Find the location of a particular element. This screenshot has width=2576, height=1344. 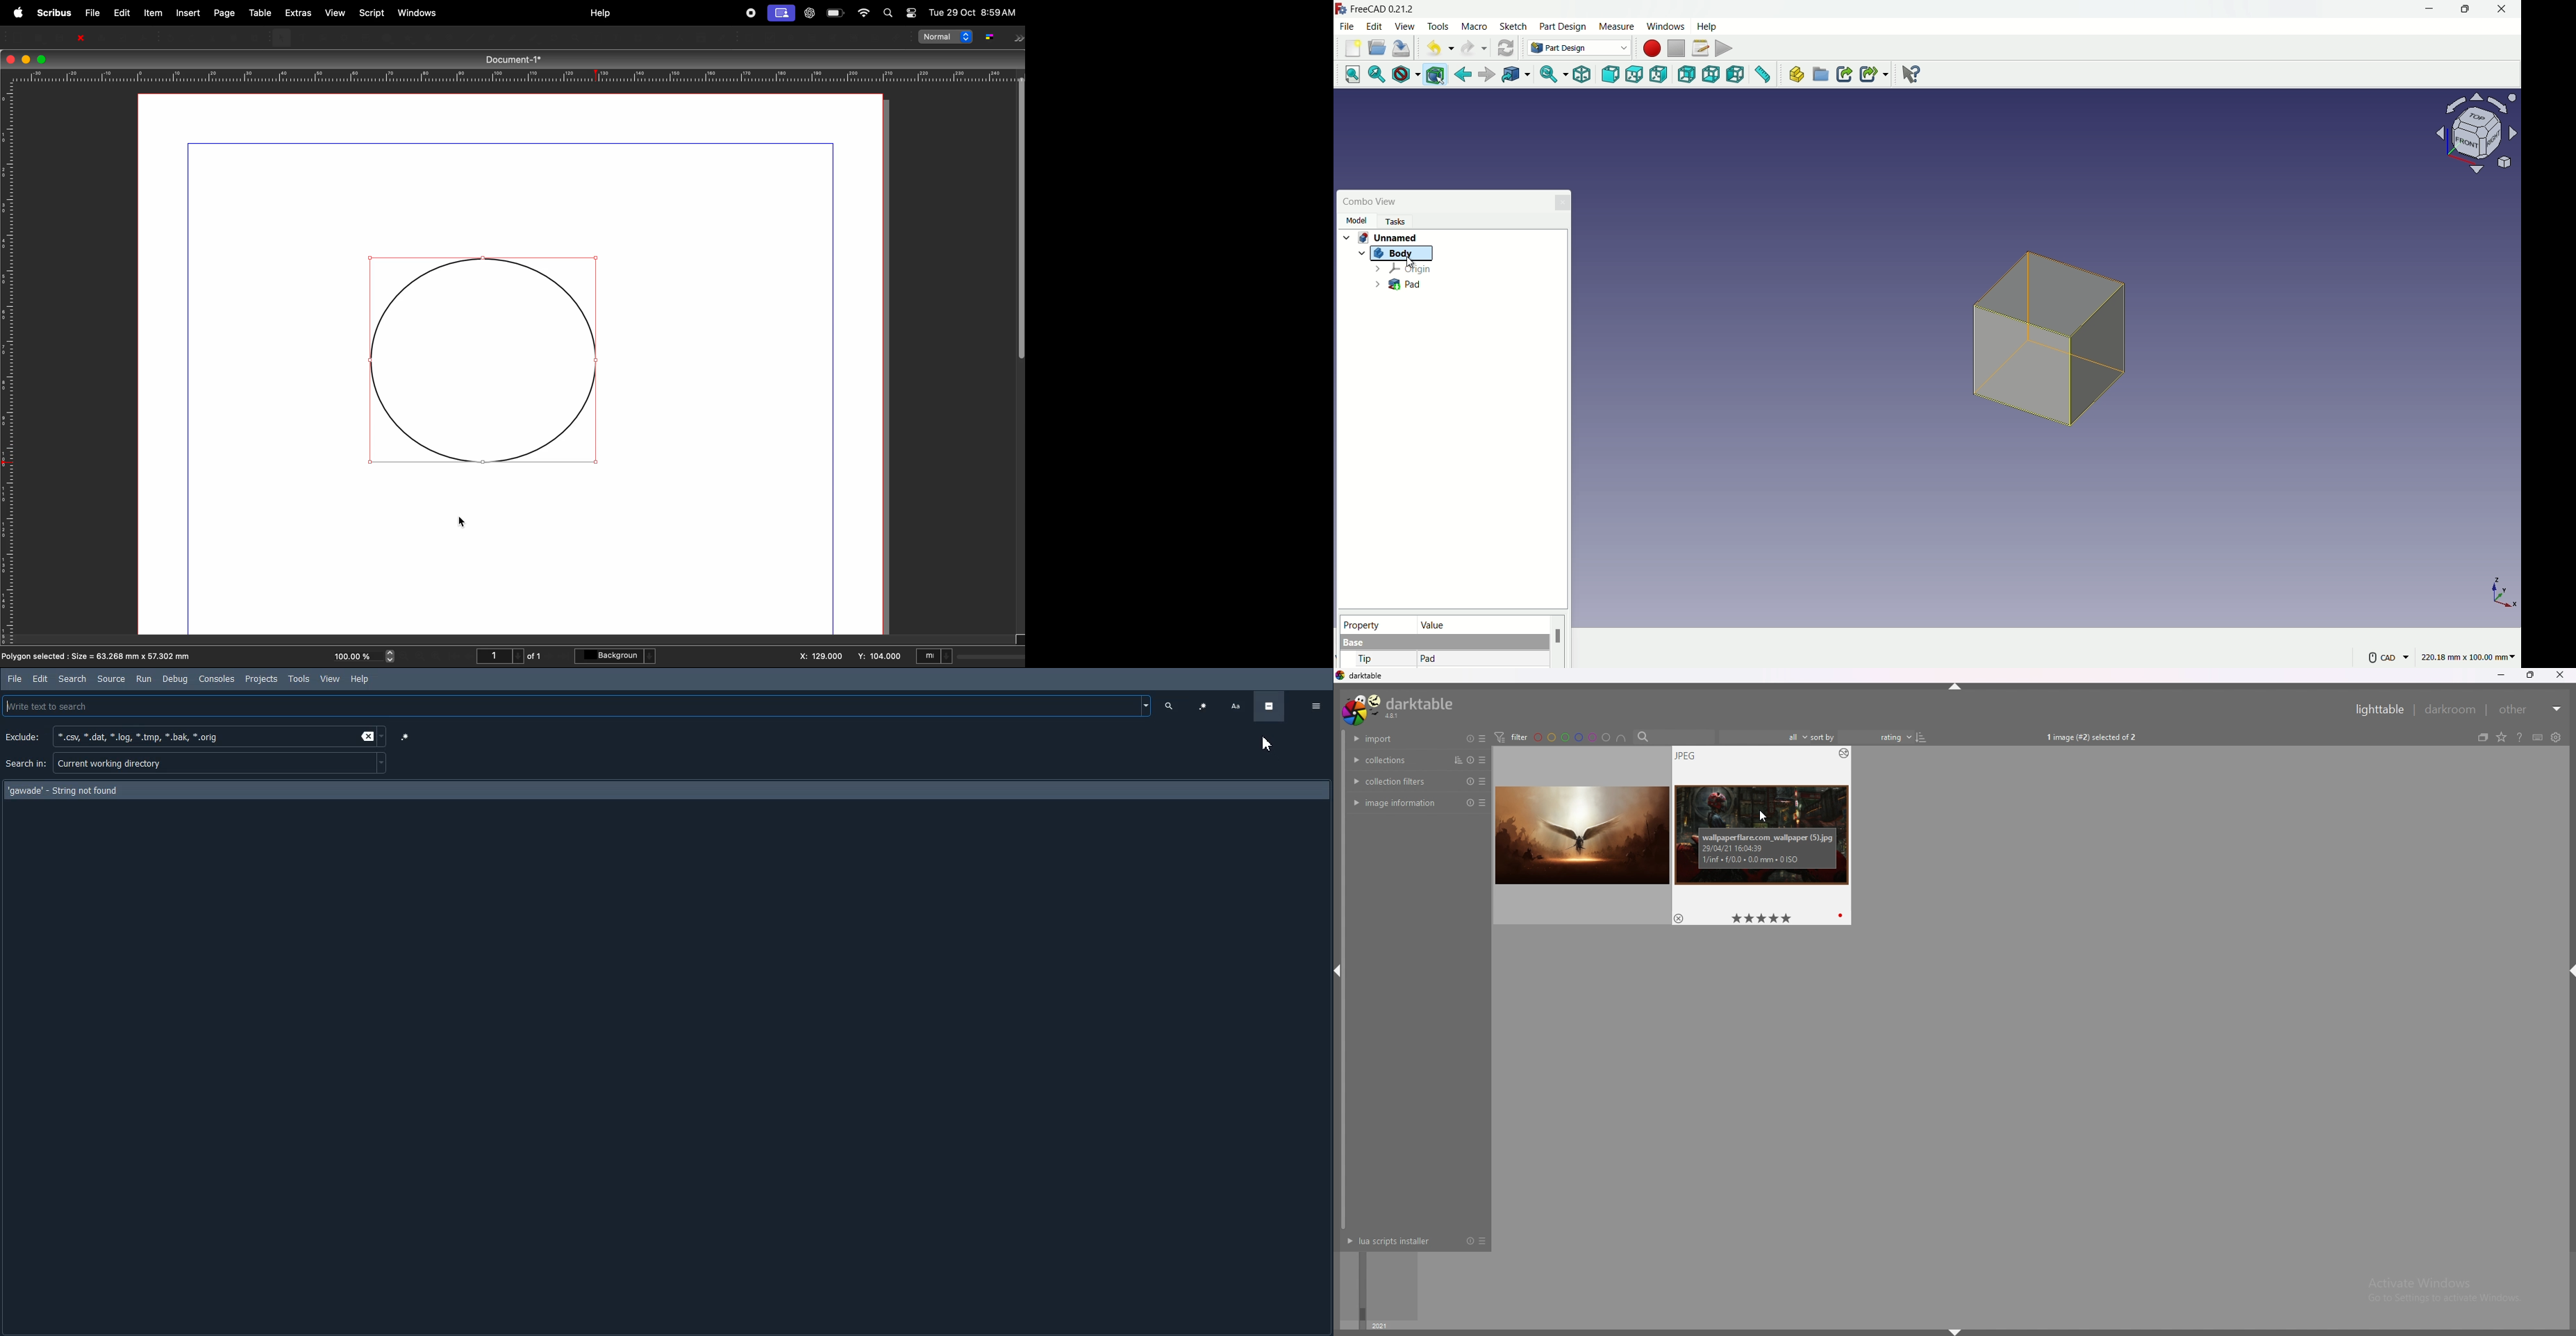

import is located at coordinates (1400, 739).